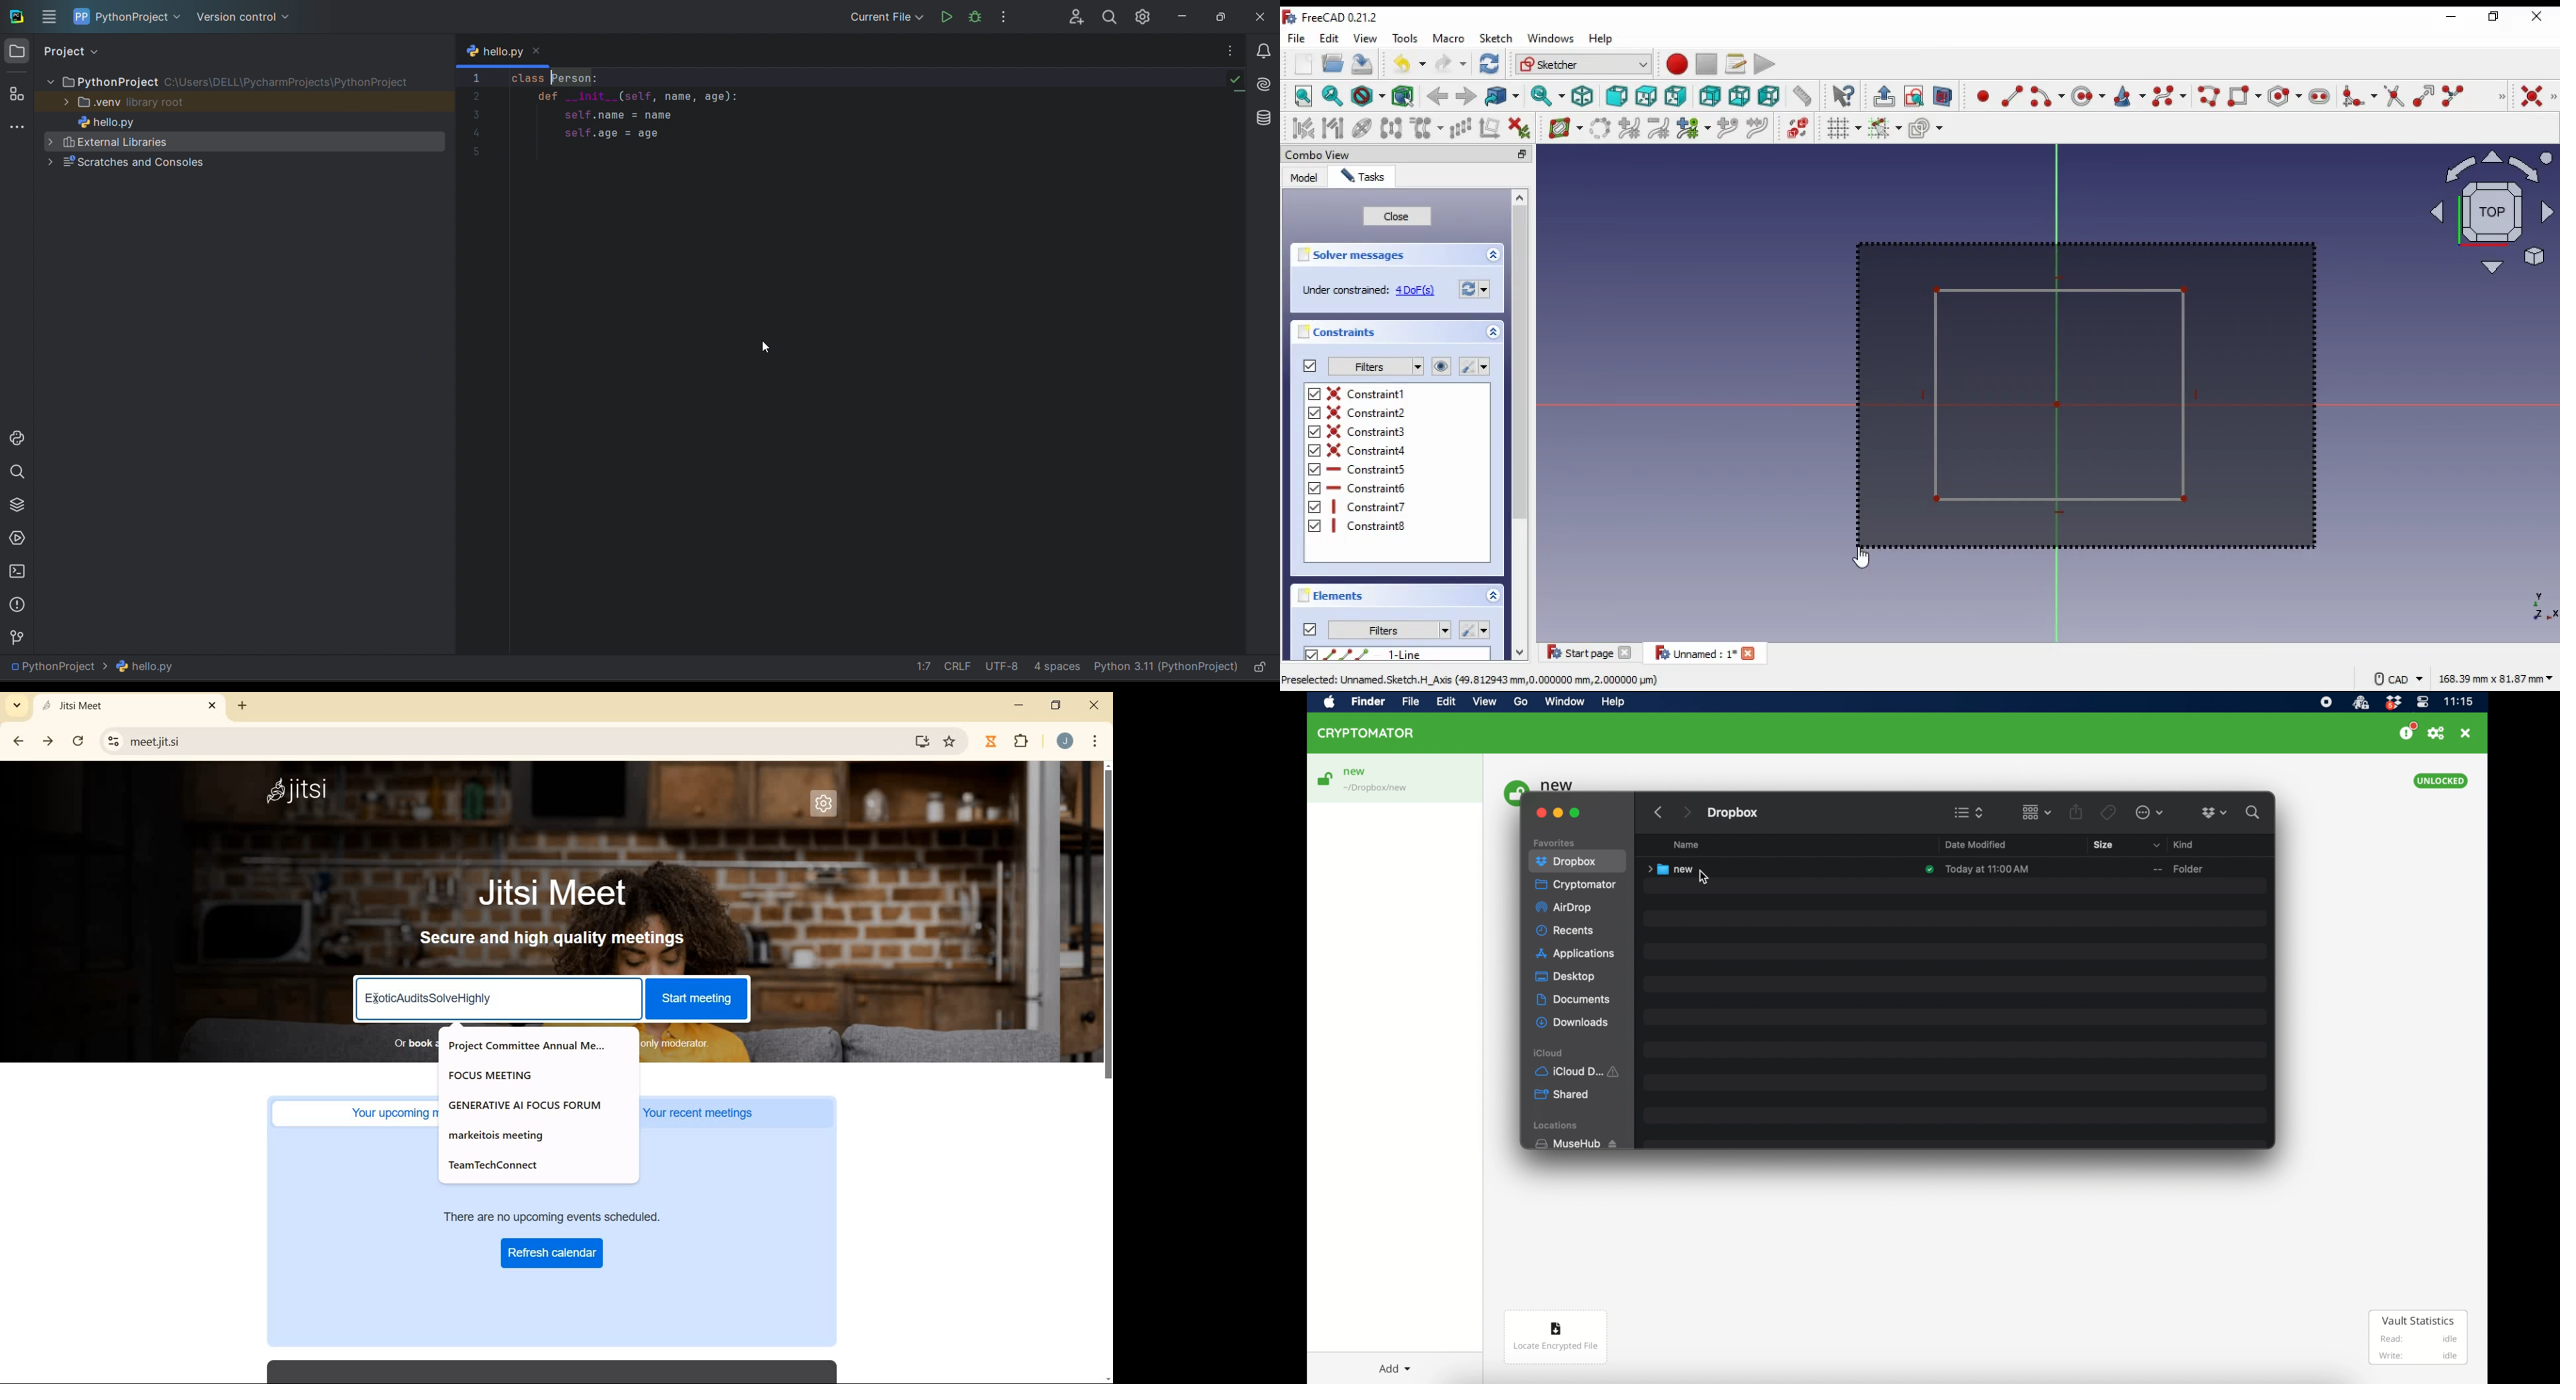 Image resolution: width=2576 pixels, height=1400 pixels. Describe the element at coordinates (1727, 129) in the screenshot. I see `insert knot` at that location.